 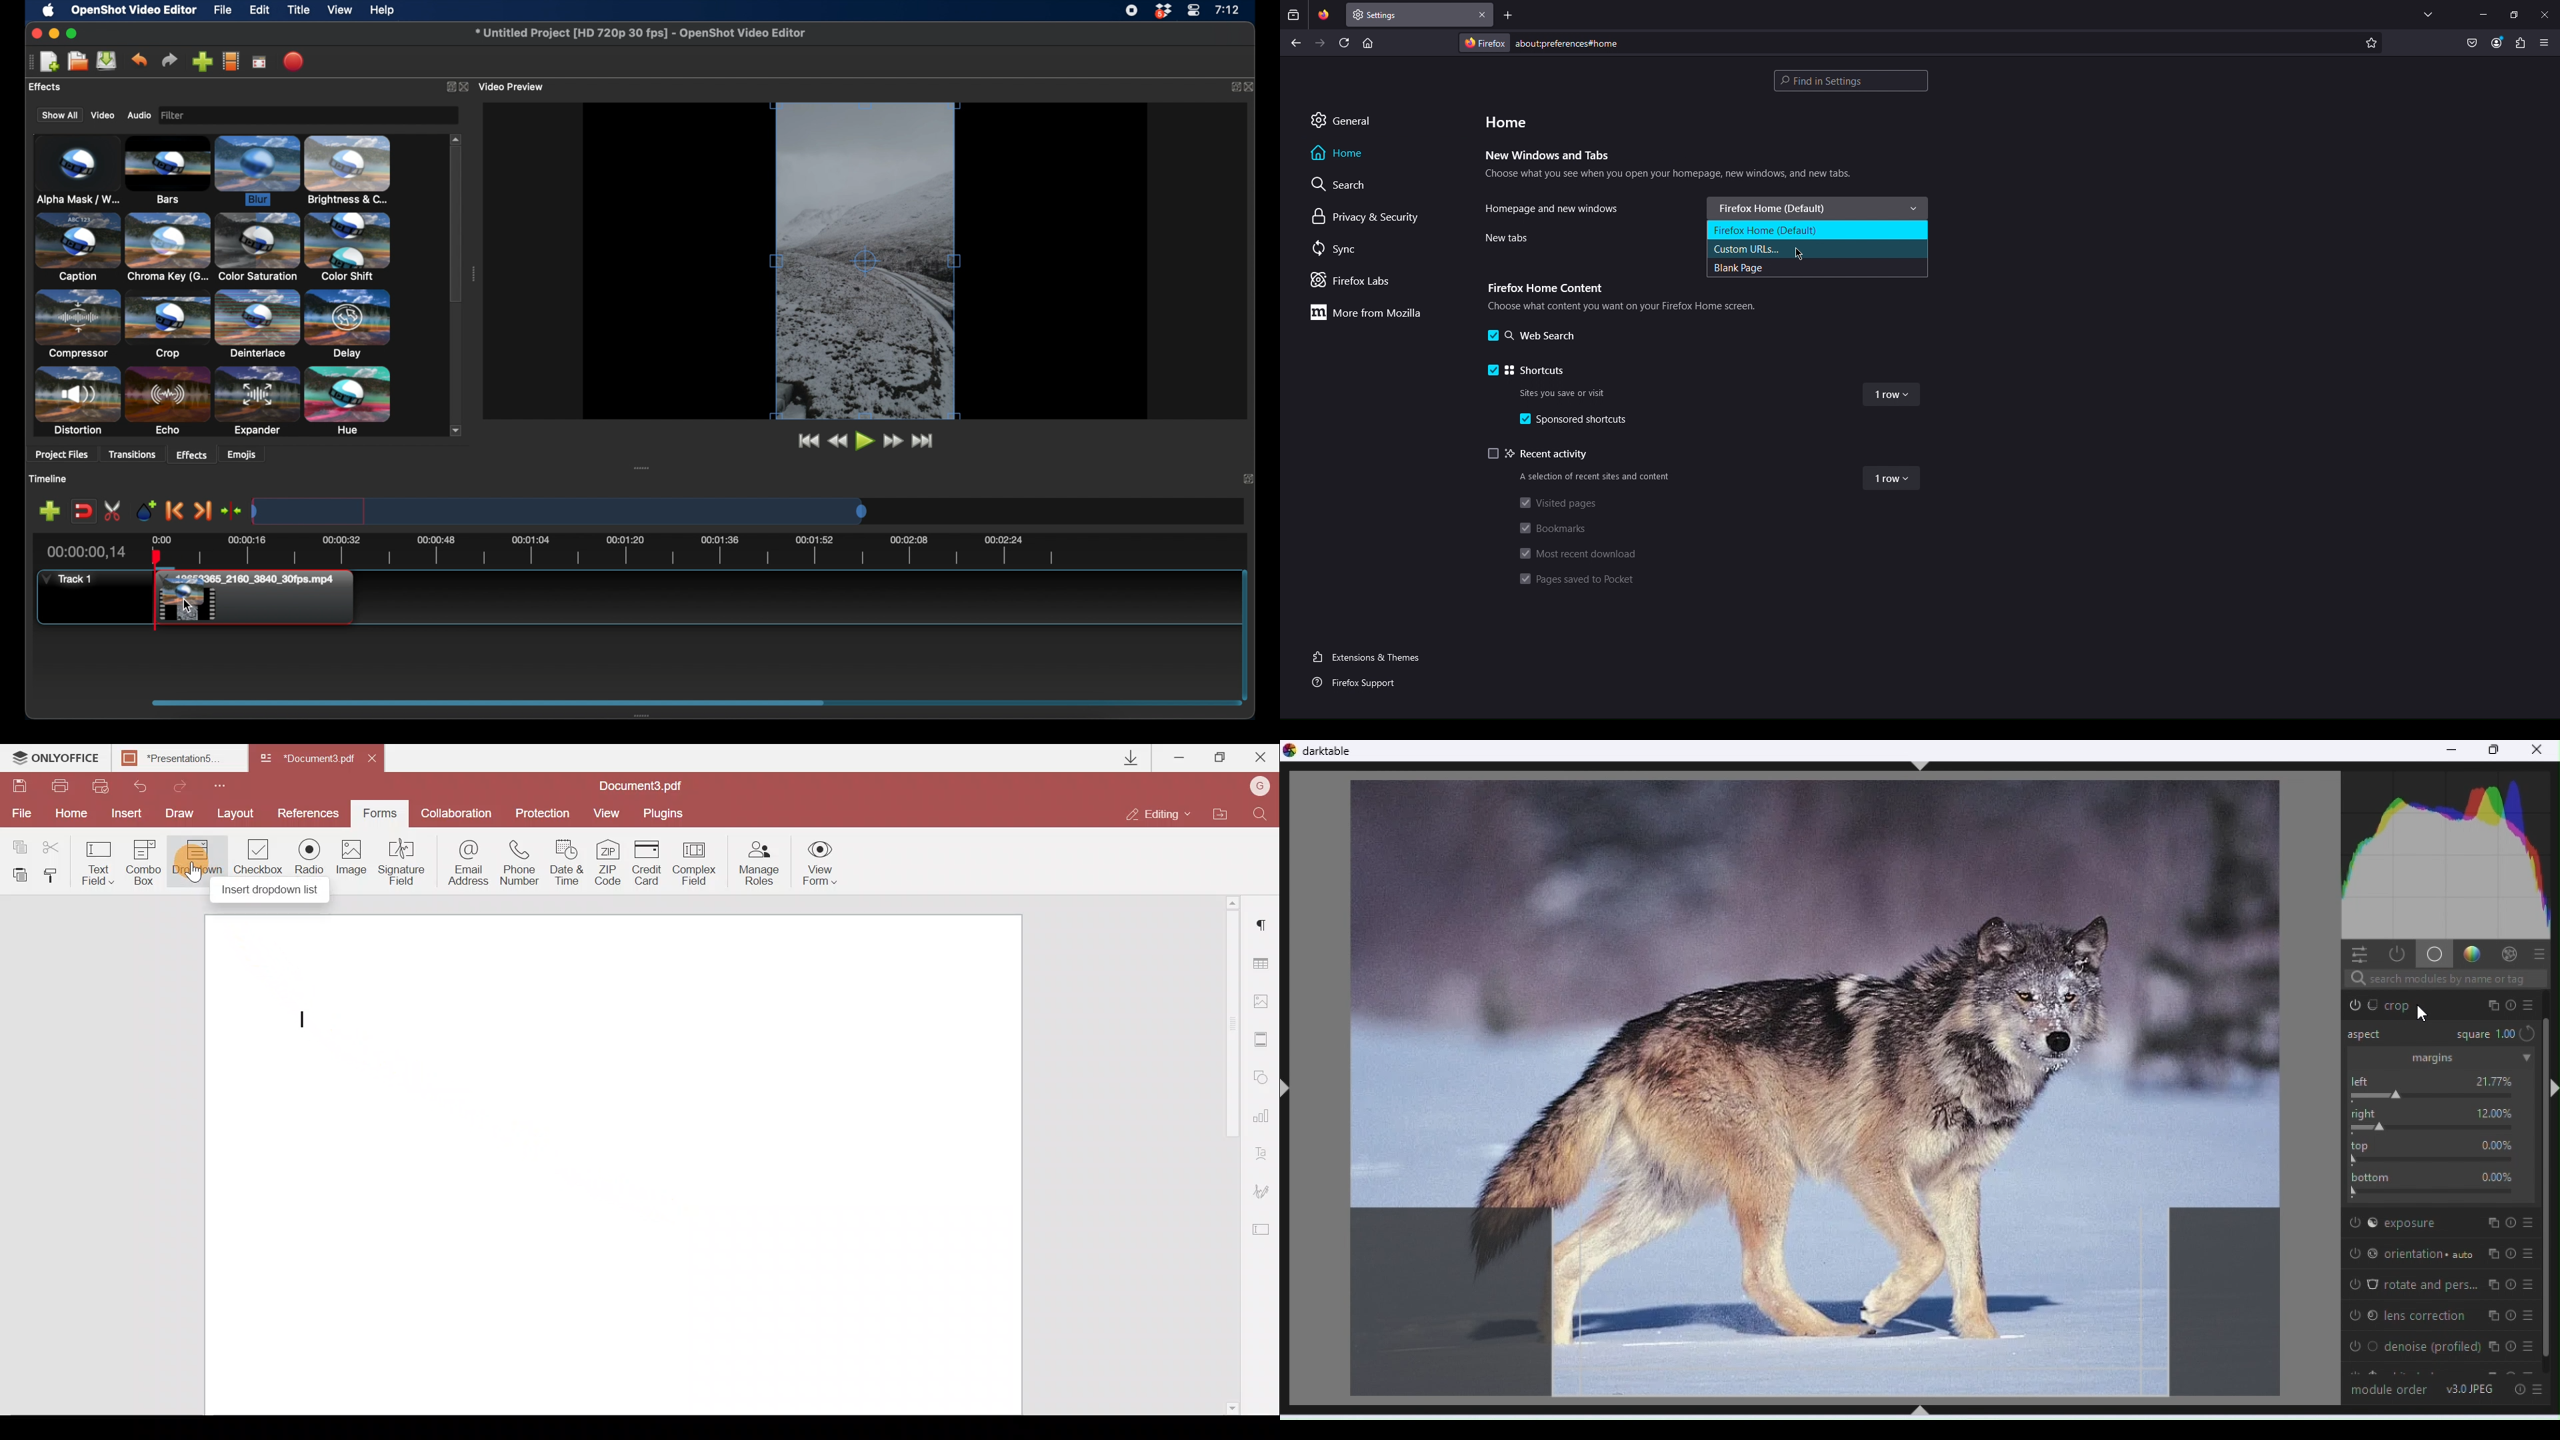 I want to click on alpha mask, so click(x=76, y=172).